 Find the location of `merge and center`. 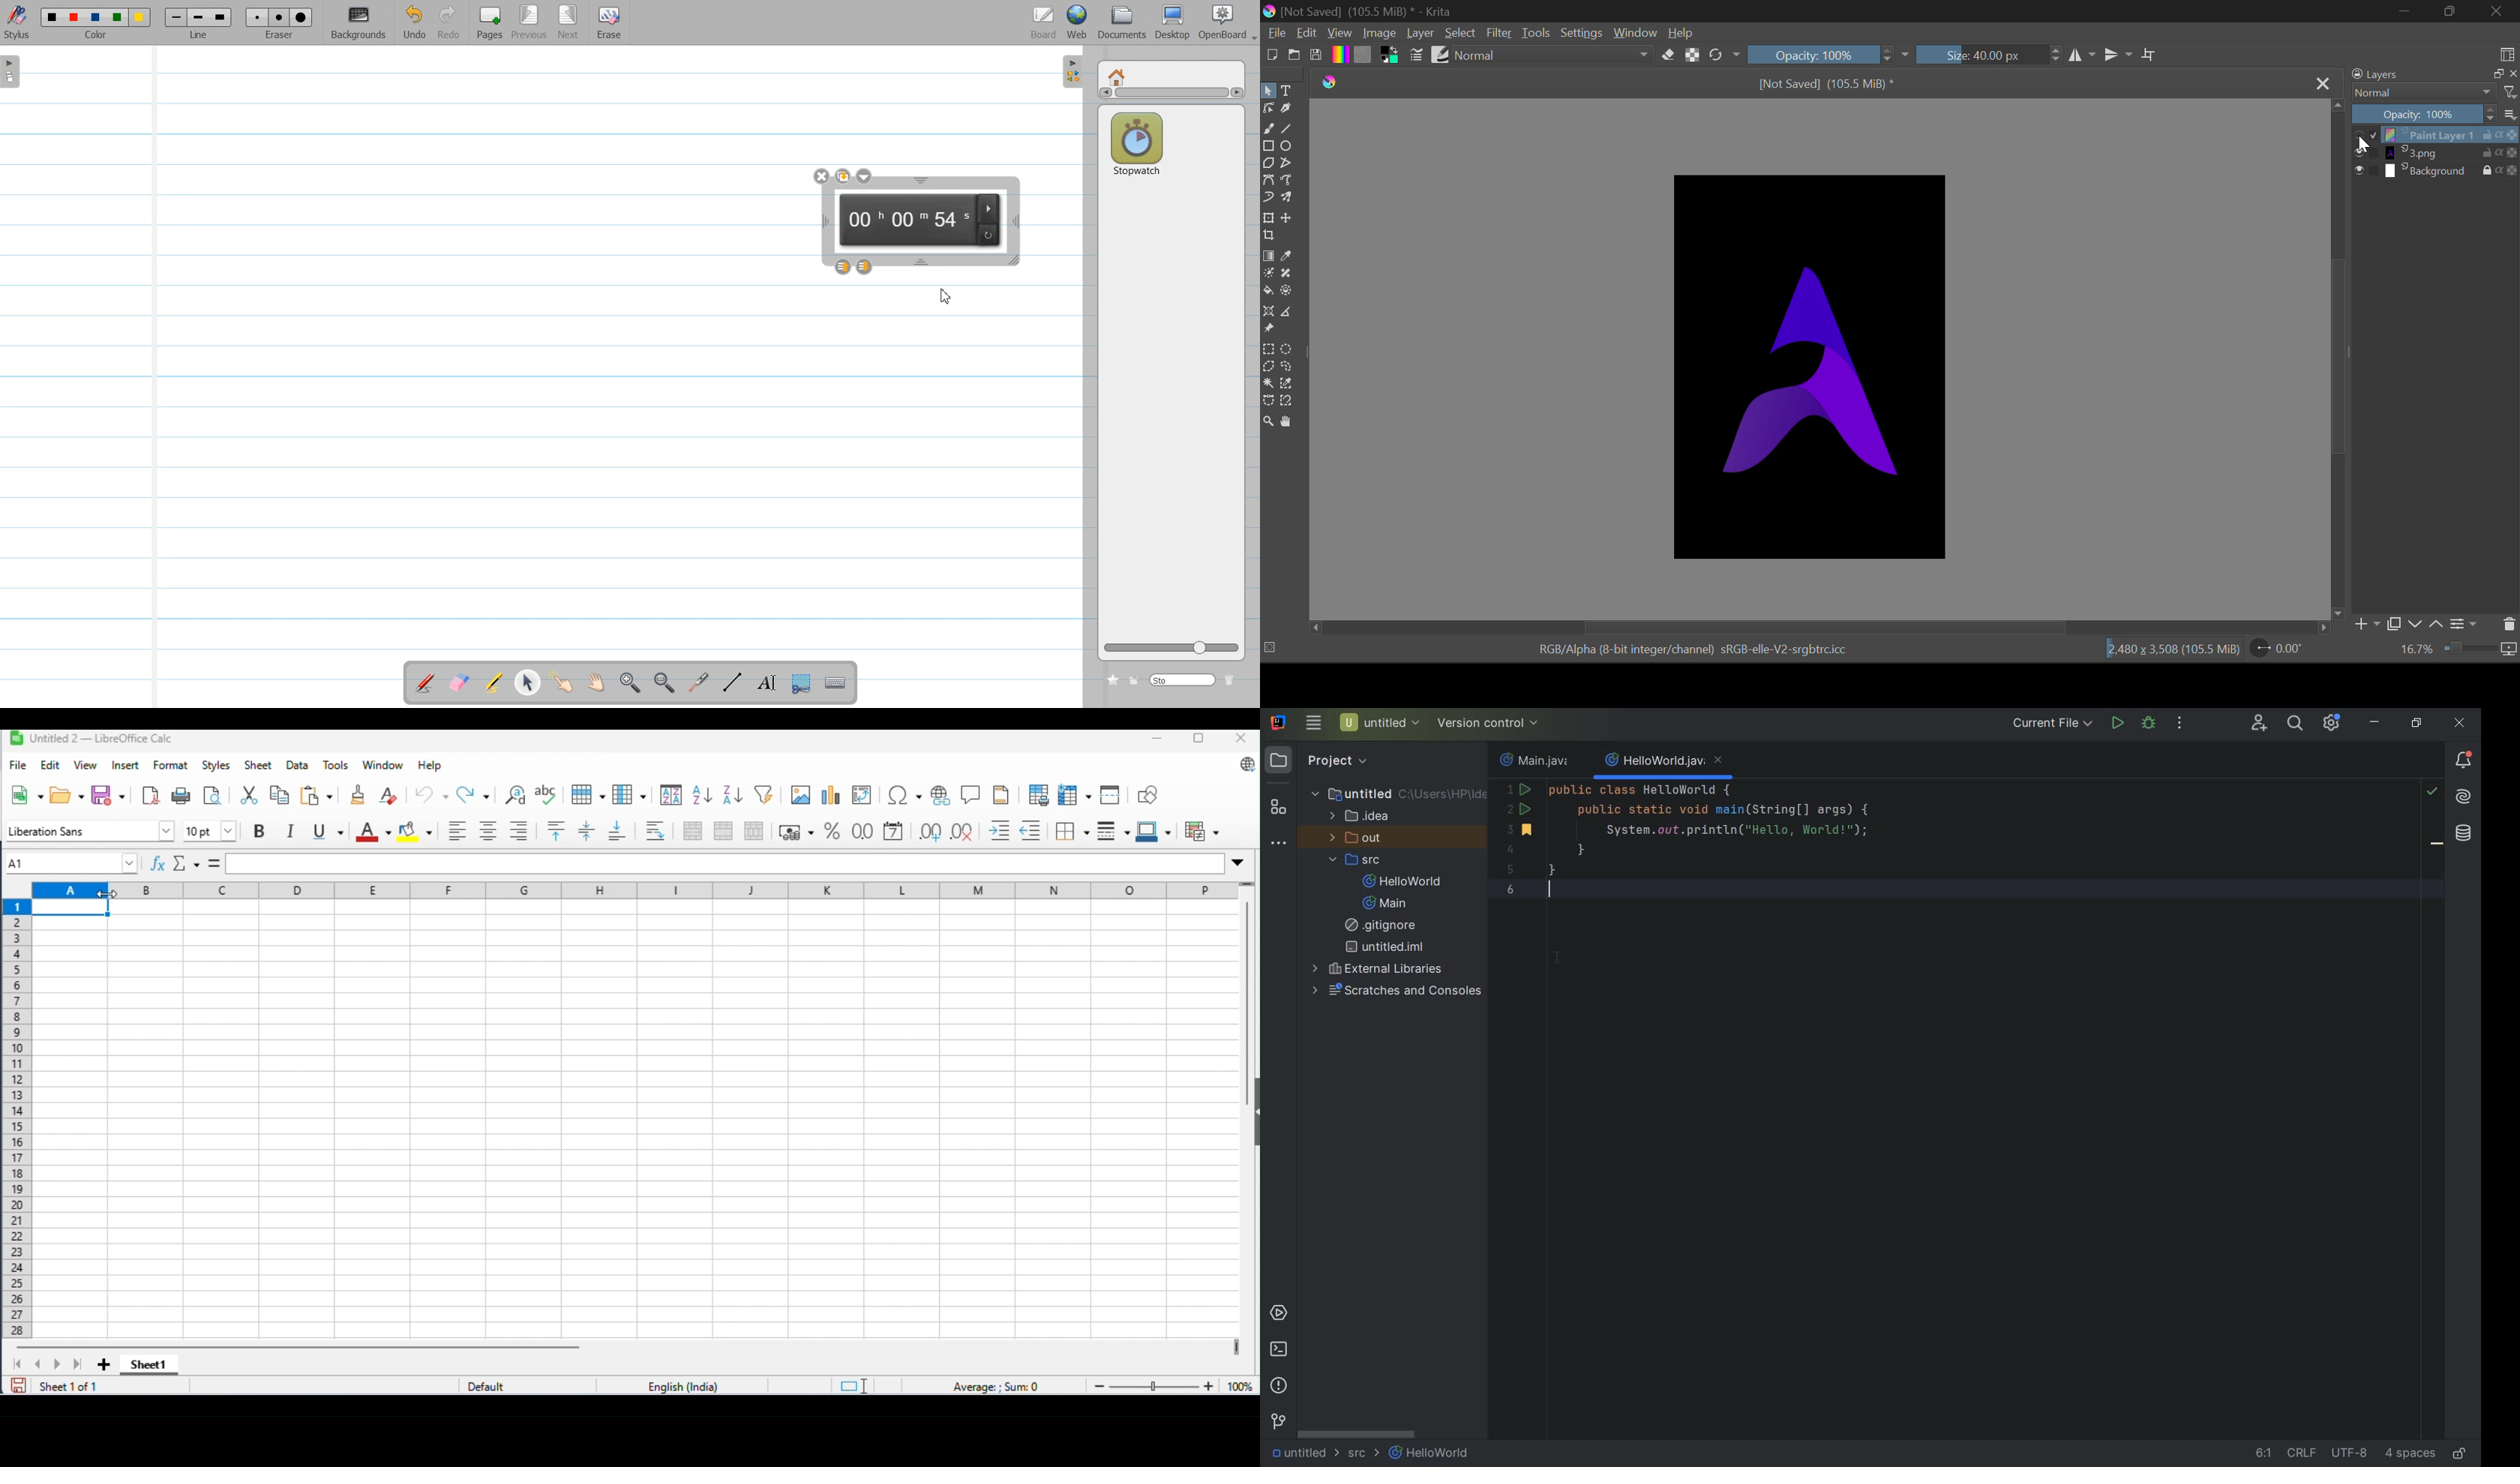

merge and center is located at coordinates (693, 831).